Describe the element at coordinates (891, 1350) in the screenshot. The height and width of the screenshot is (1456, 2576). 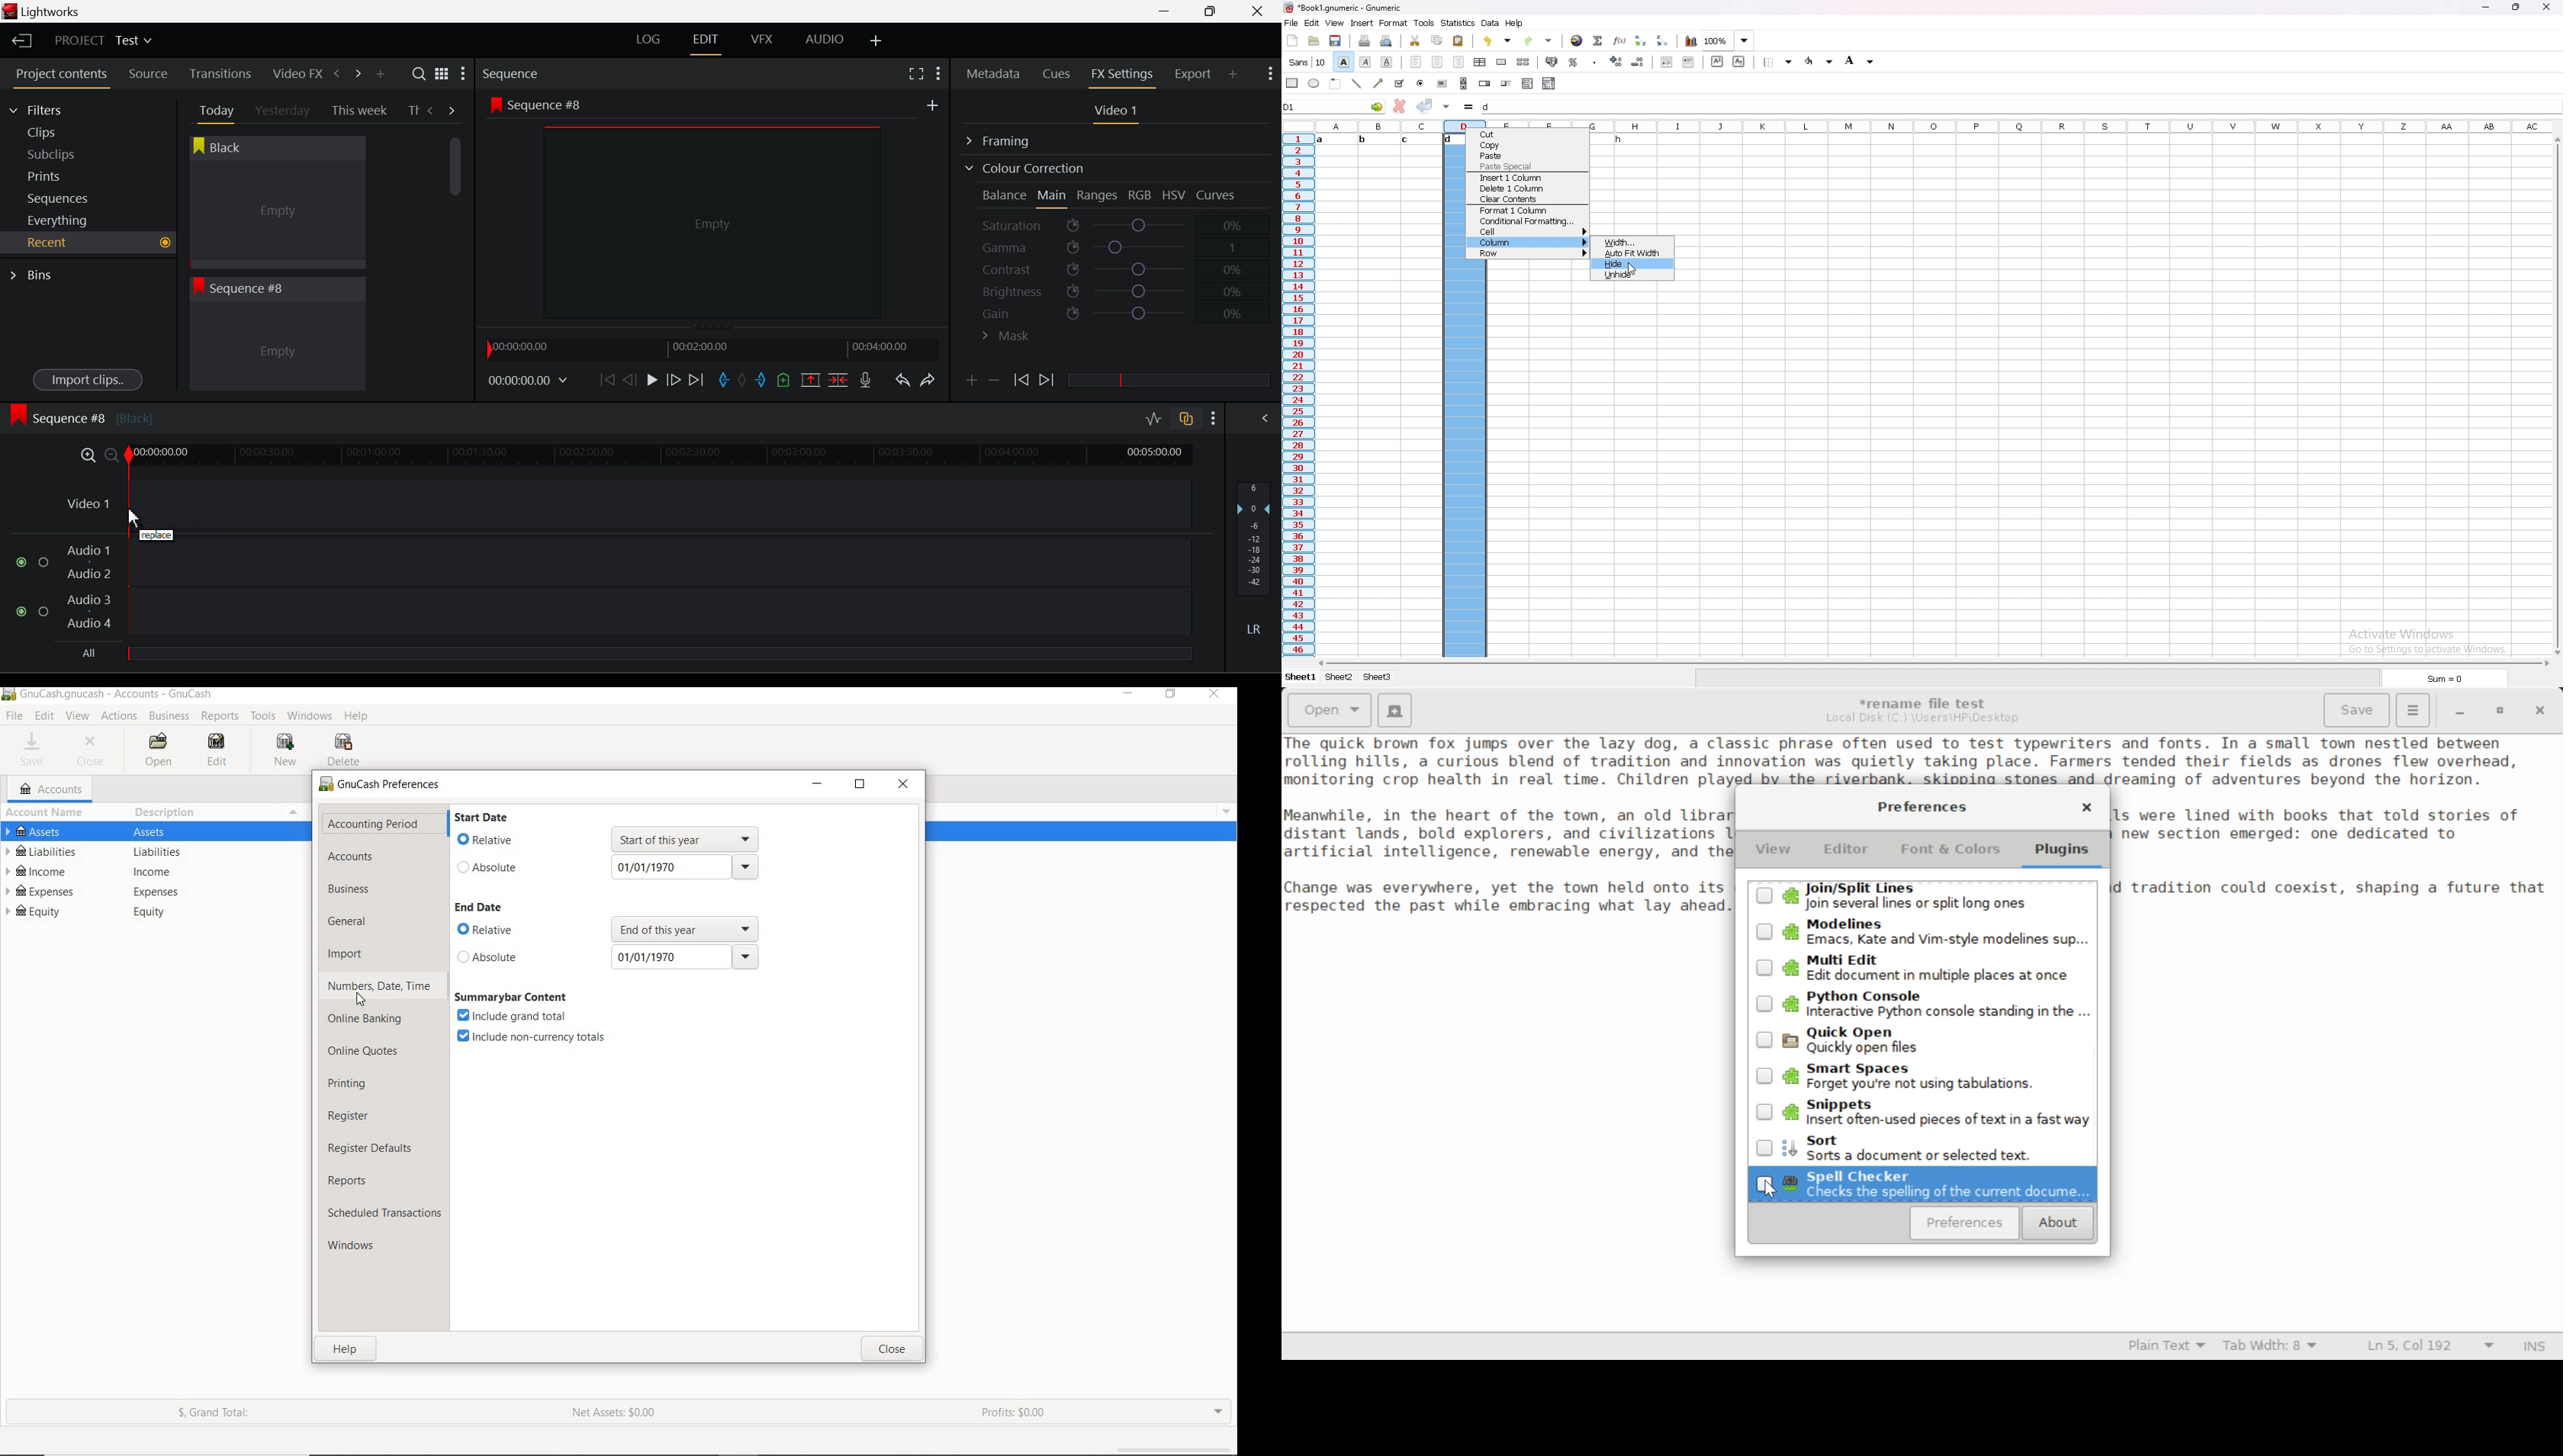
I see `close` at that location.